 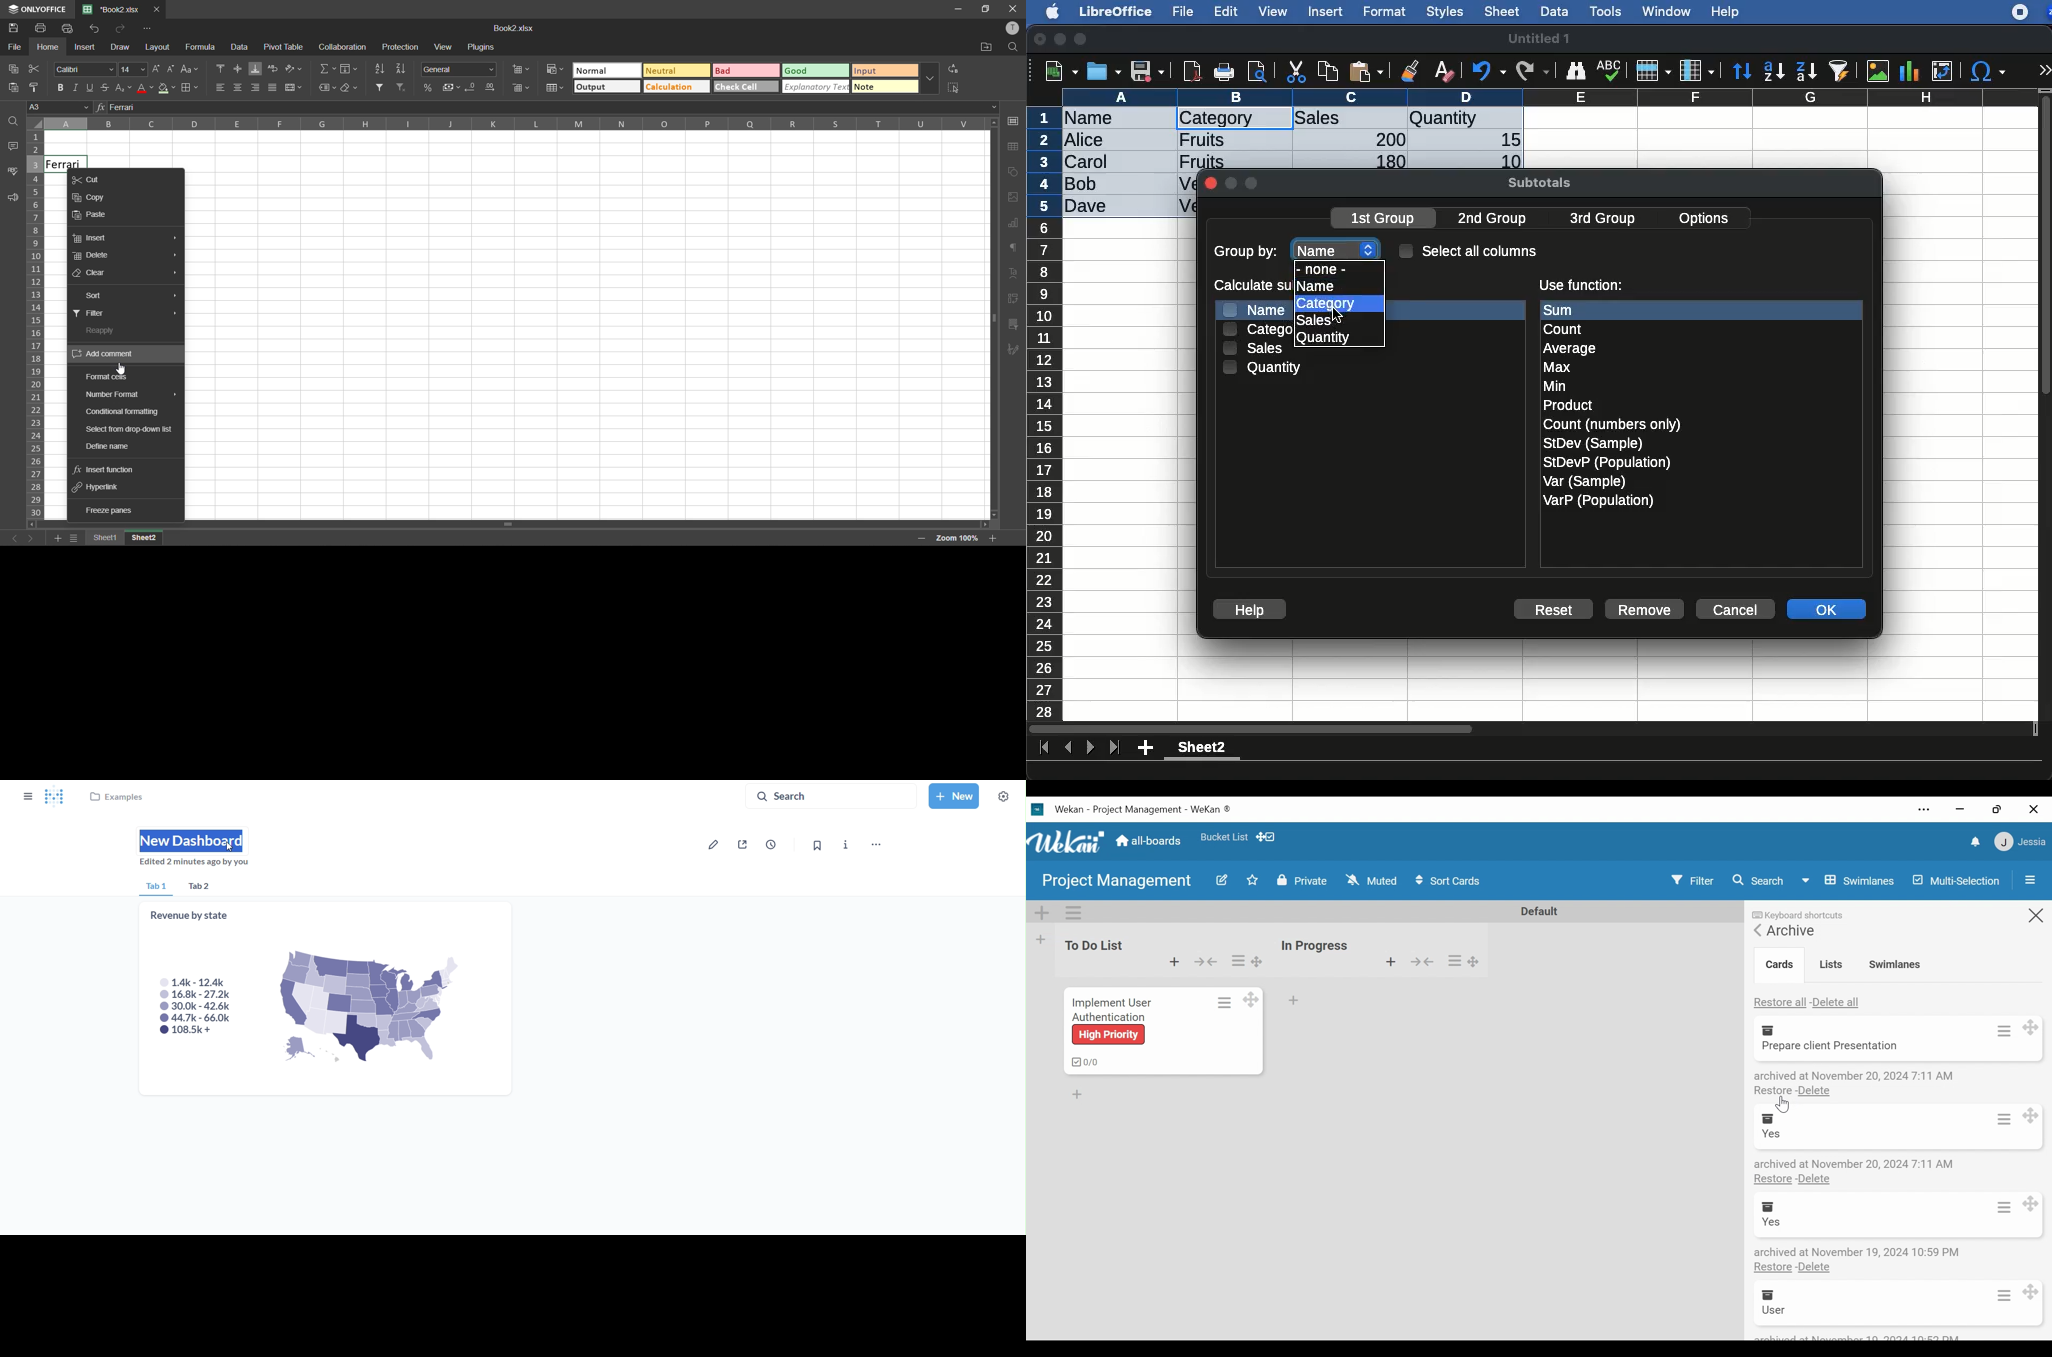 I want to click on category, so click(x=1216, y=119).